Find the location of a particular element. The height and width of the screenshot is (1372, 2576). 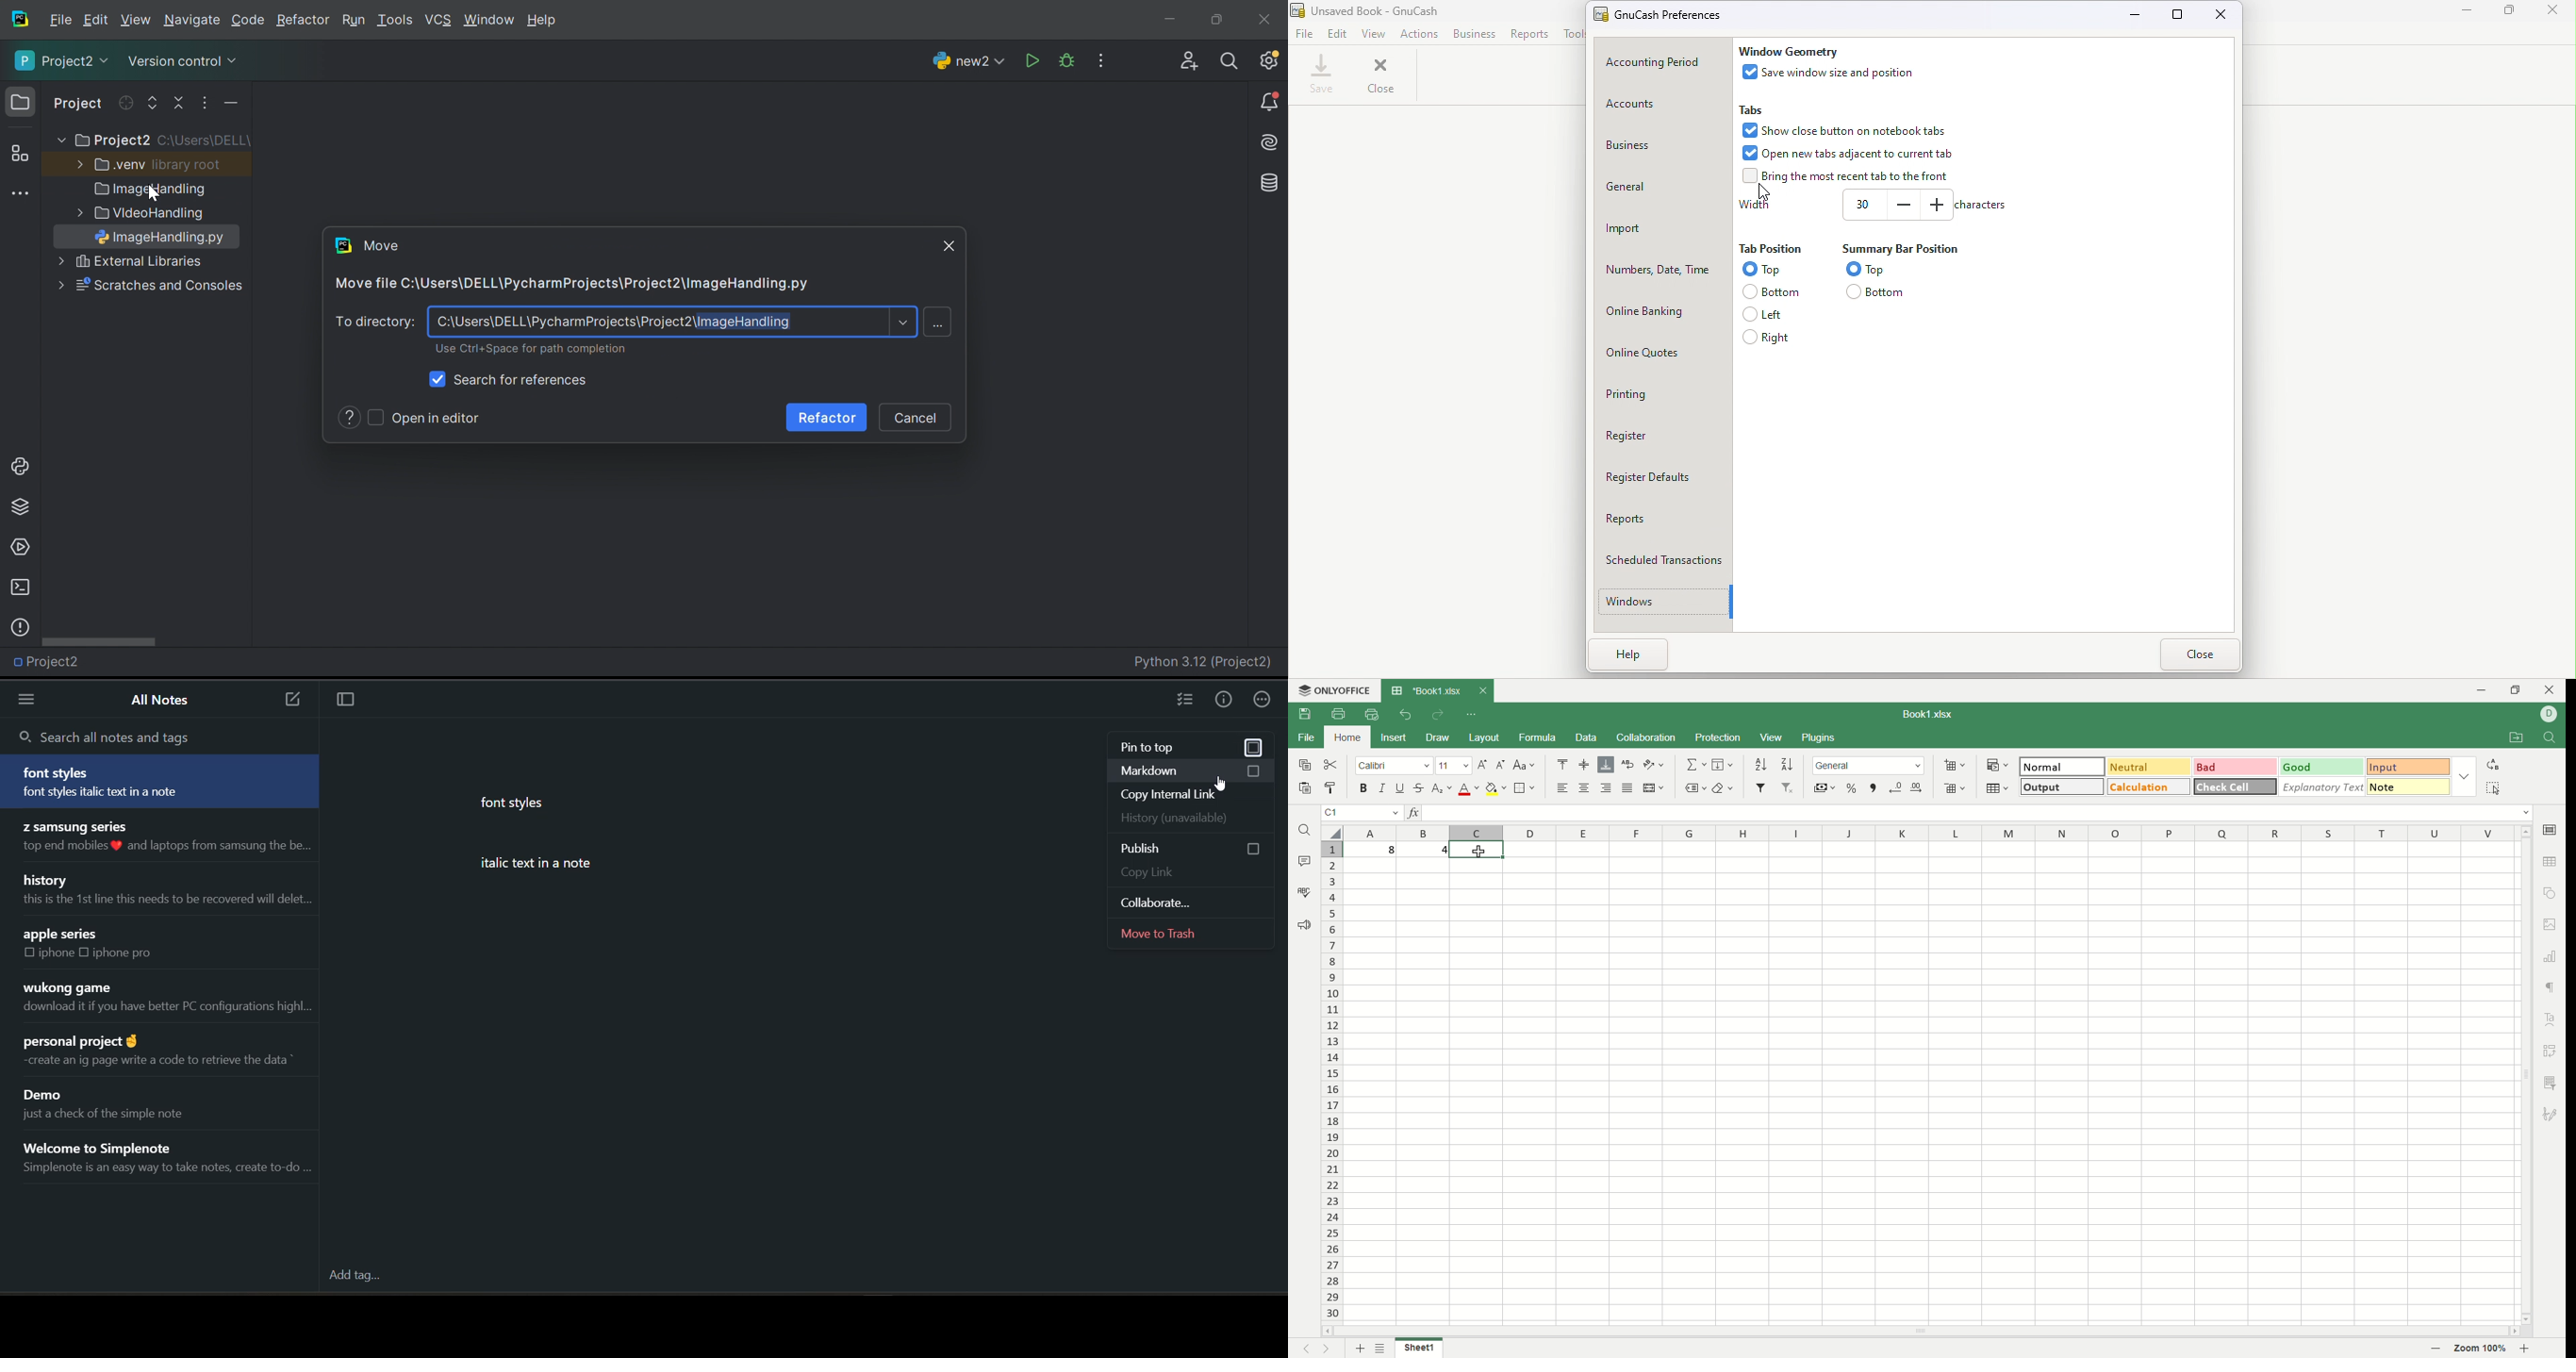

object settings is located at coordinates (2551, 893).